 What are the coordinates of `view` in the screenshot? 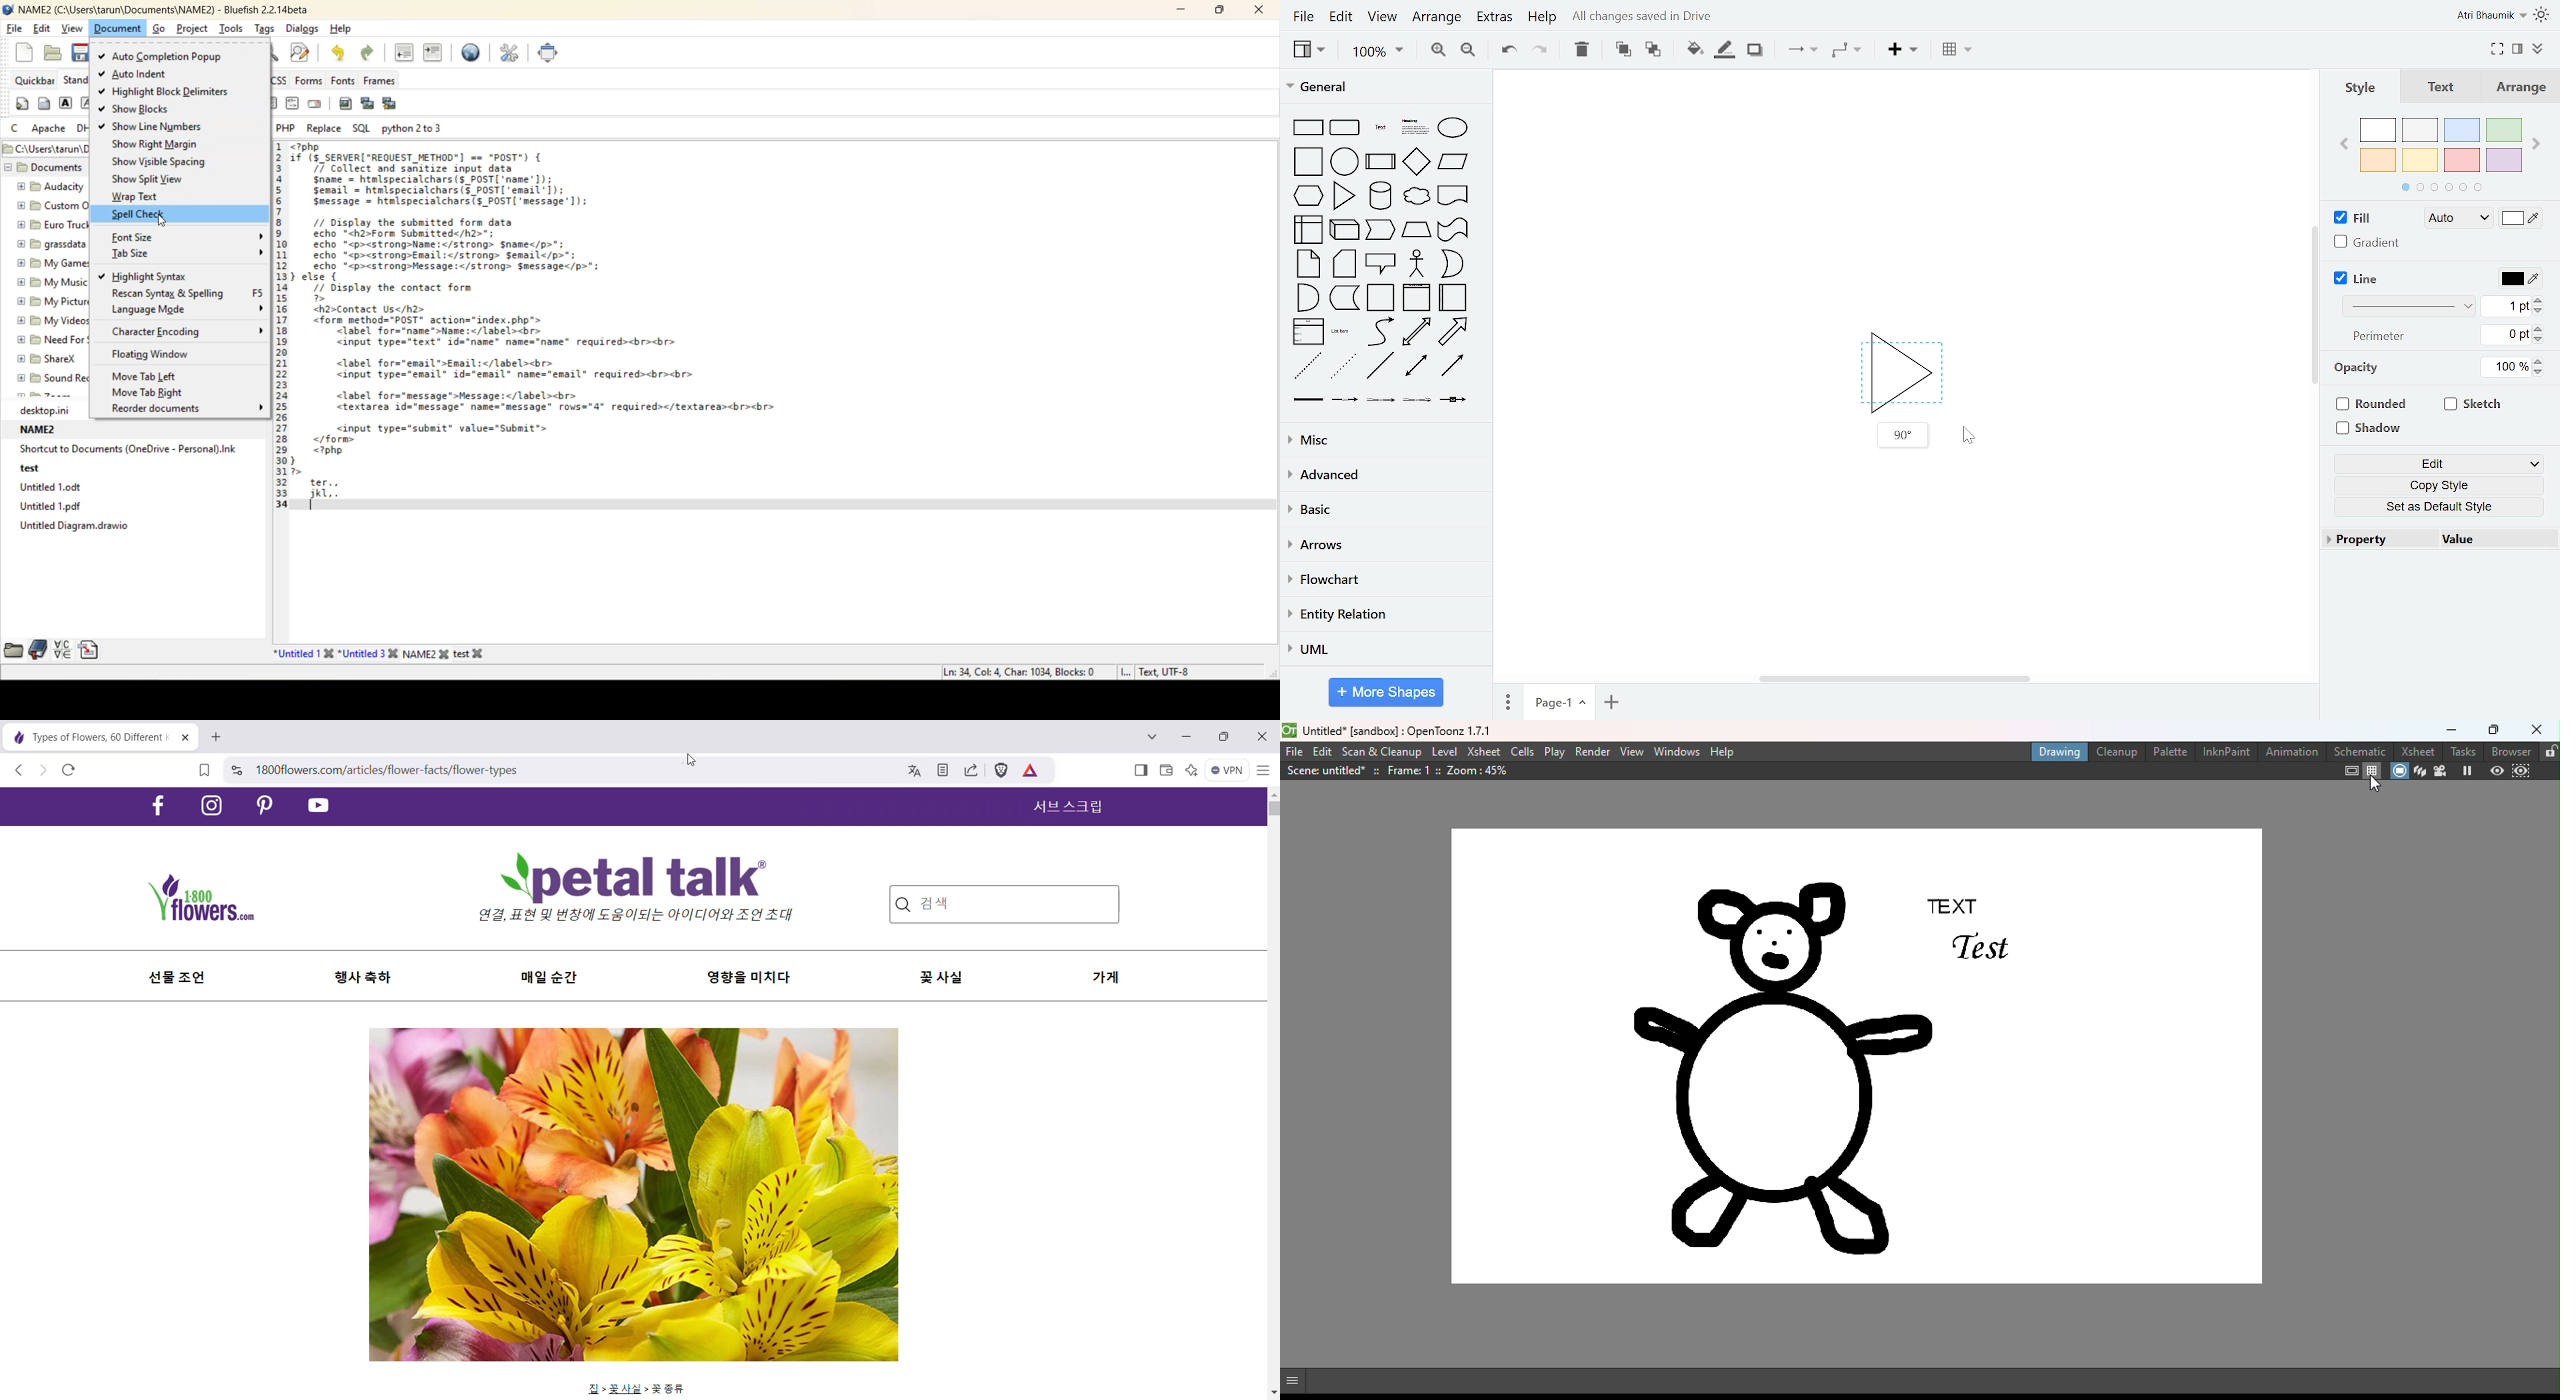 It's located at (74, 28).